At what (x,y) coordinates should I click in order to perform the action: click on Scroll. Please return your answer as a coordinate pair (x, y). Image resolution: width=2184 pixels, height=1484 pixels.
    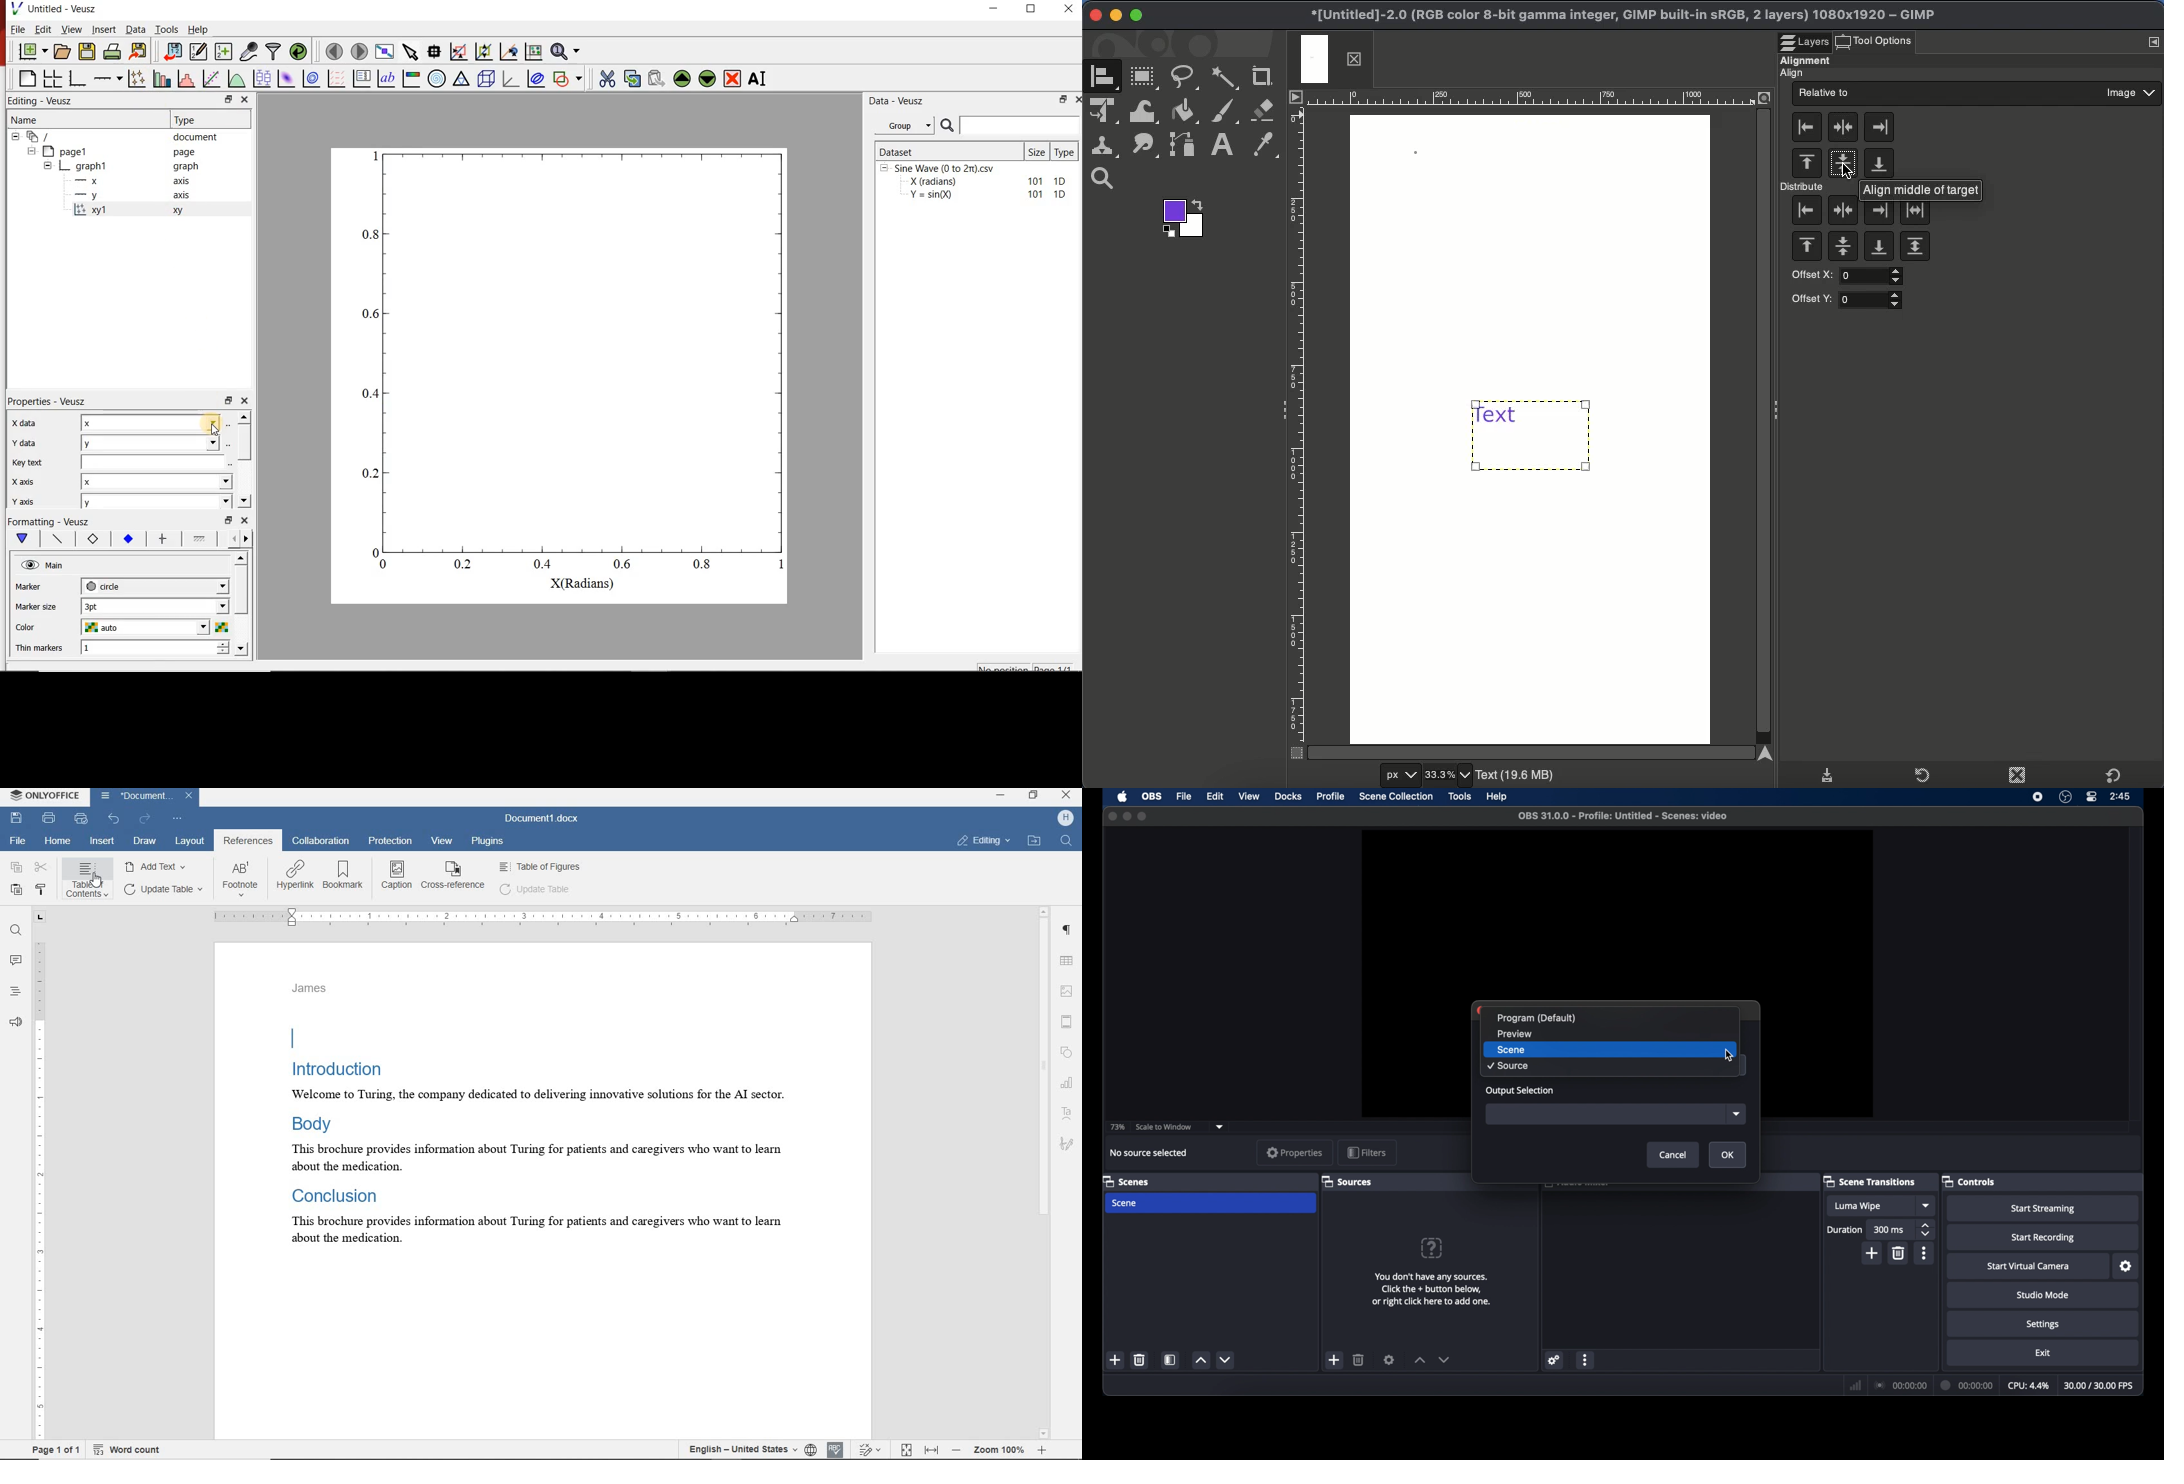
    Looking at the image, I should click on (1535, 751).